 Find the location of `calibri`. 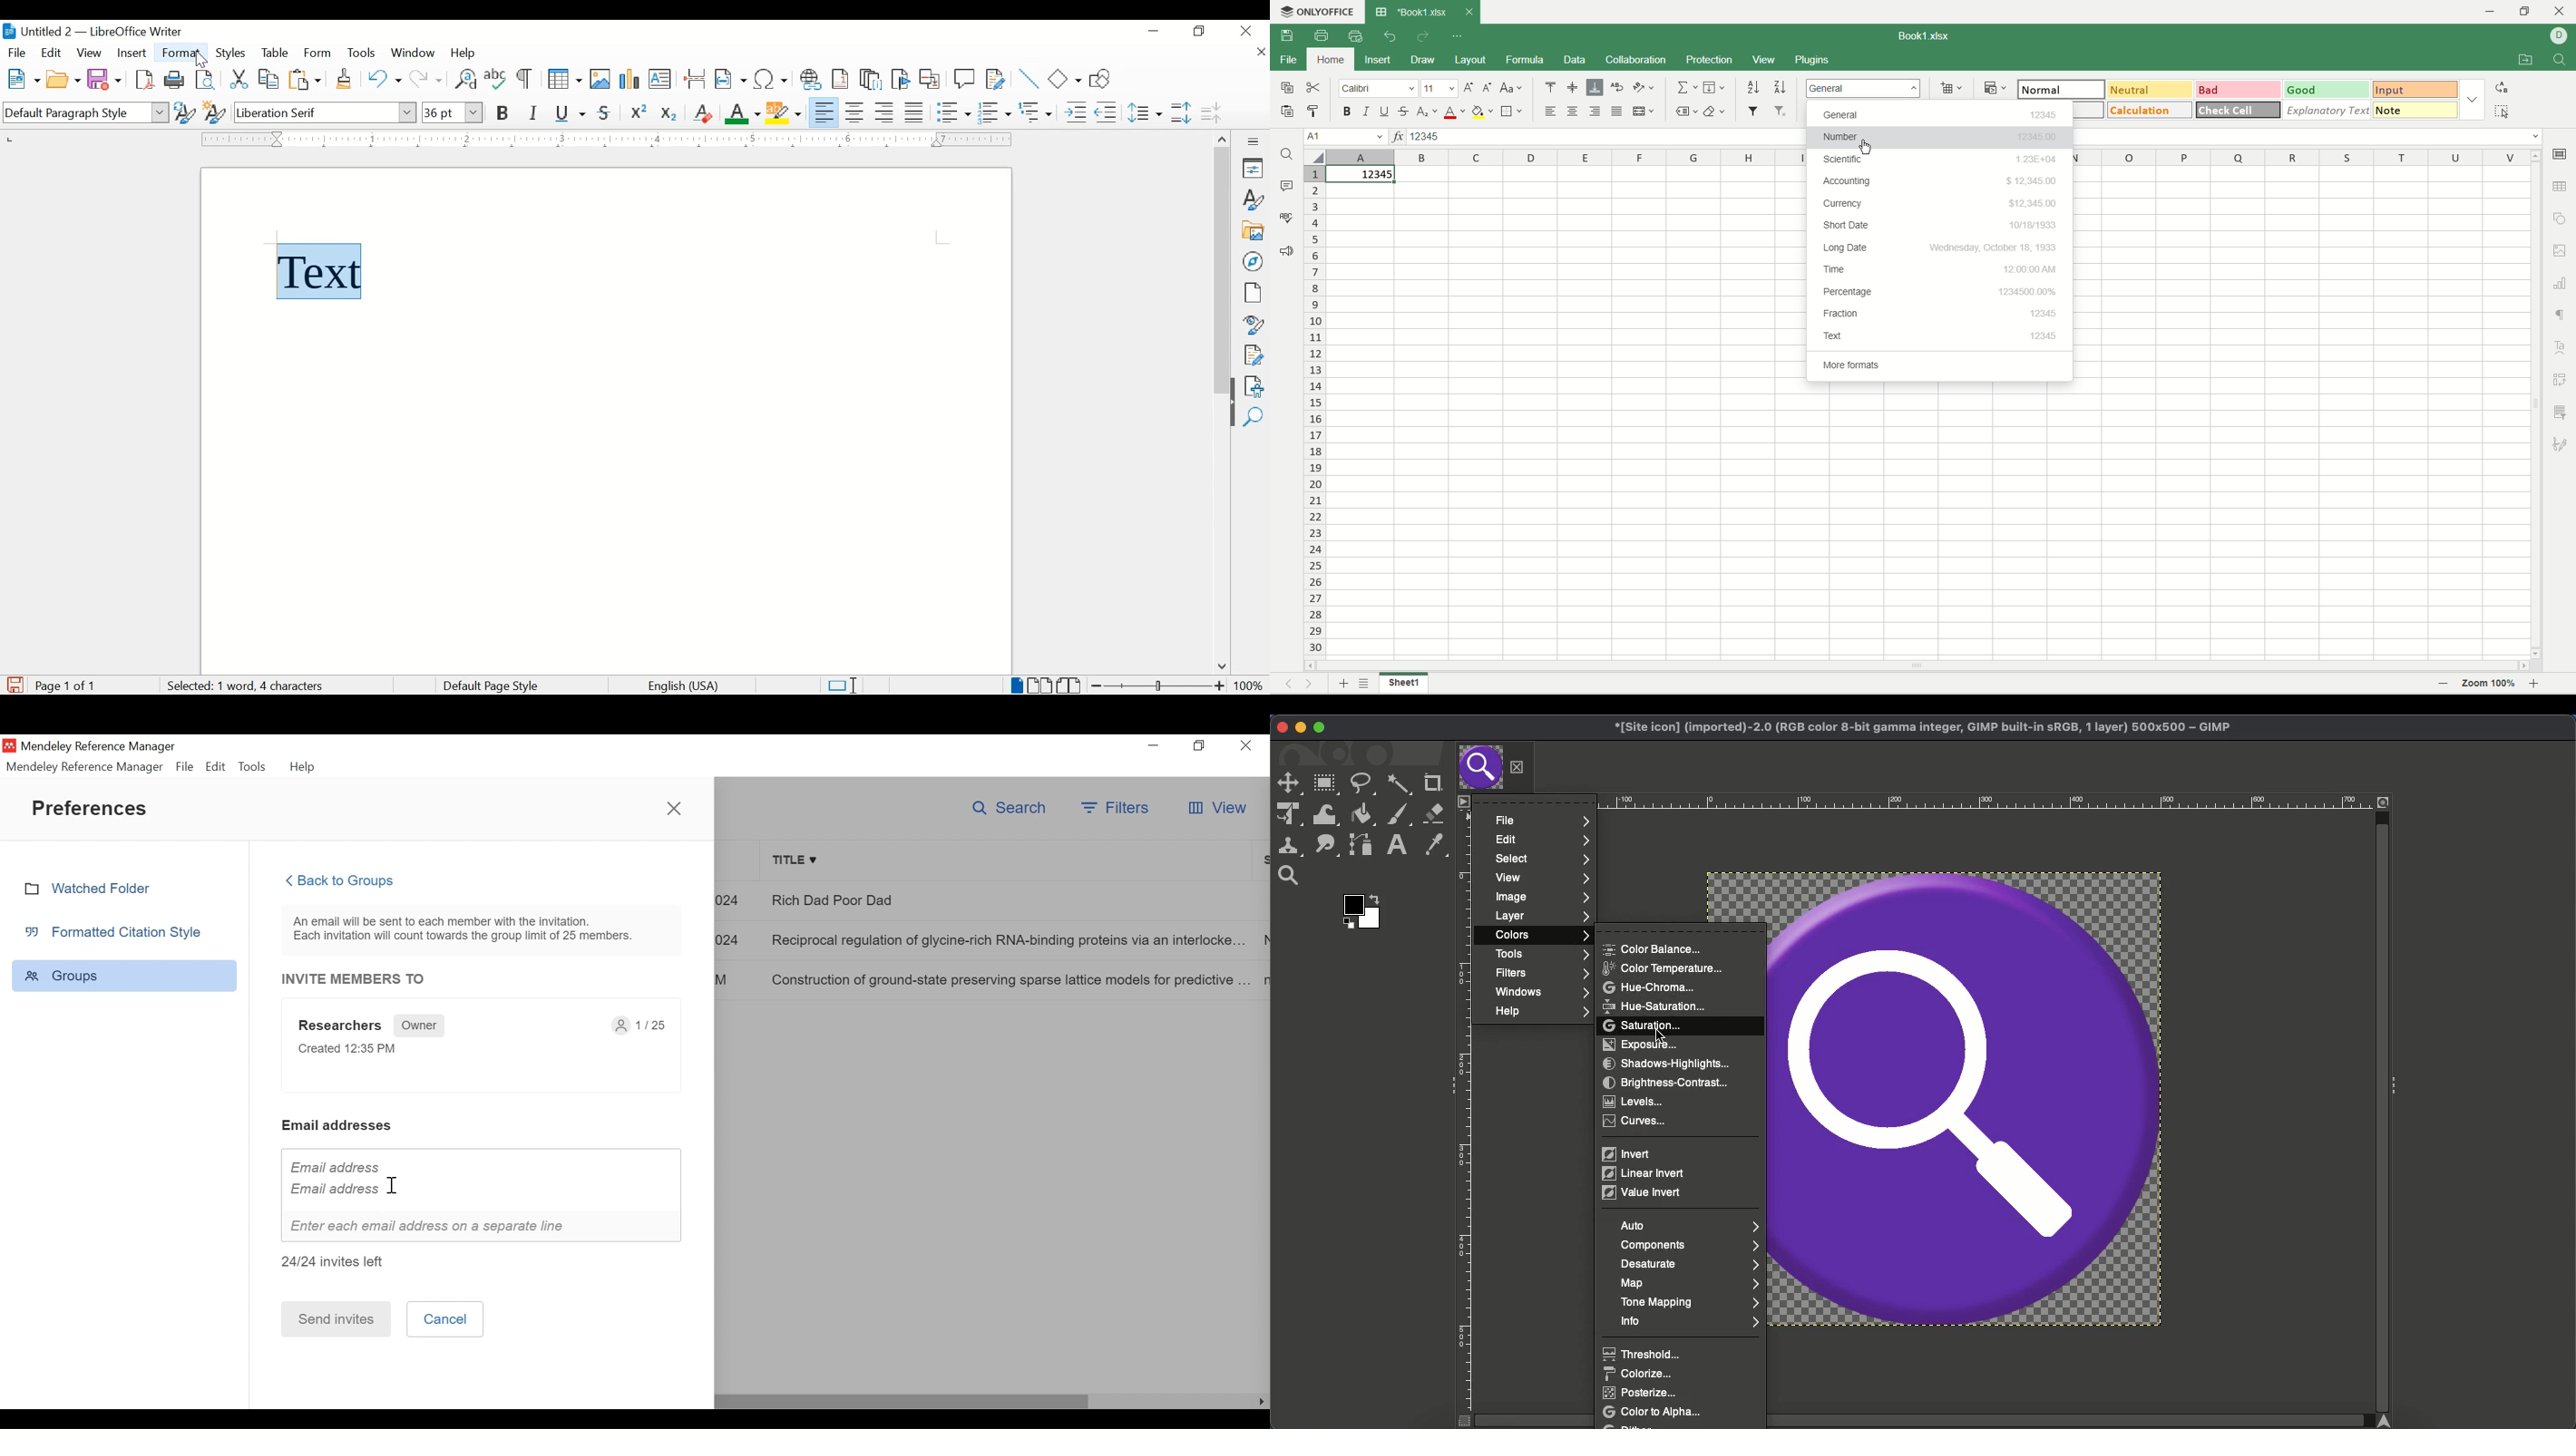

calibri is located at coordinates (1381, 88).